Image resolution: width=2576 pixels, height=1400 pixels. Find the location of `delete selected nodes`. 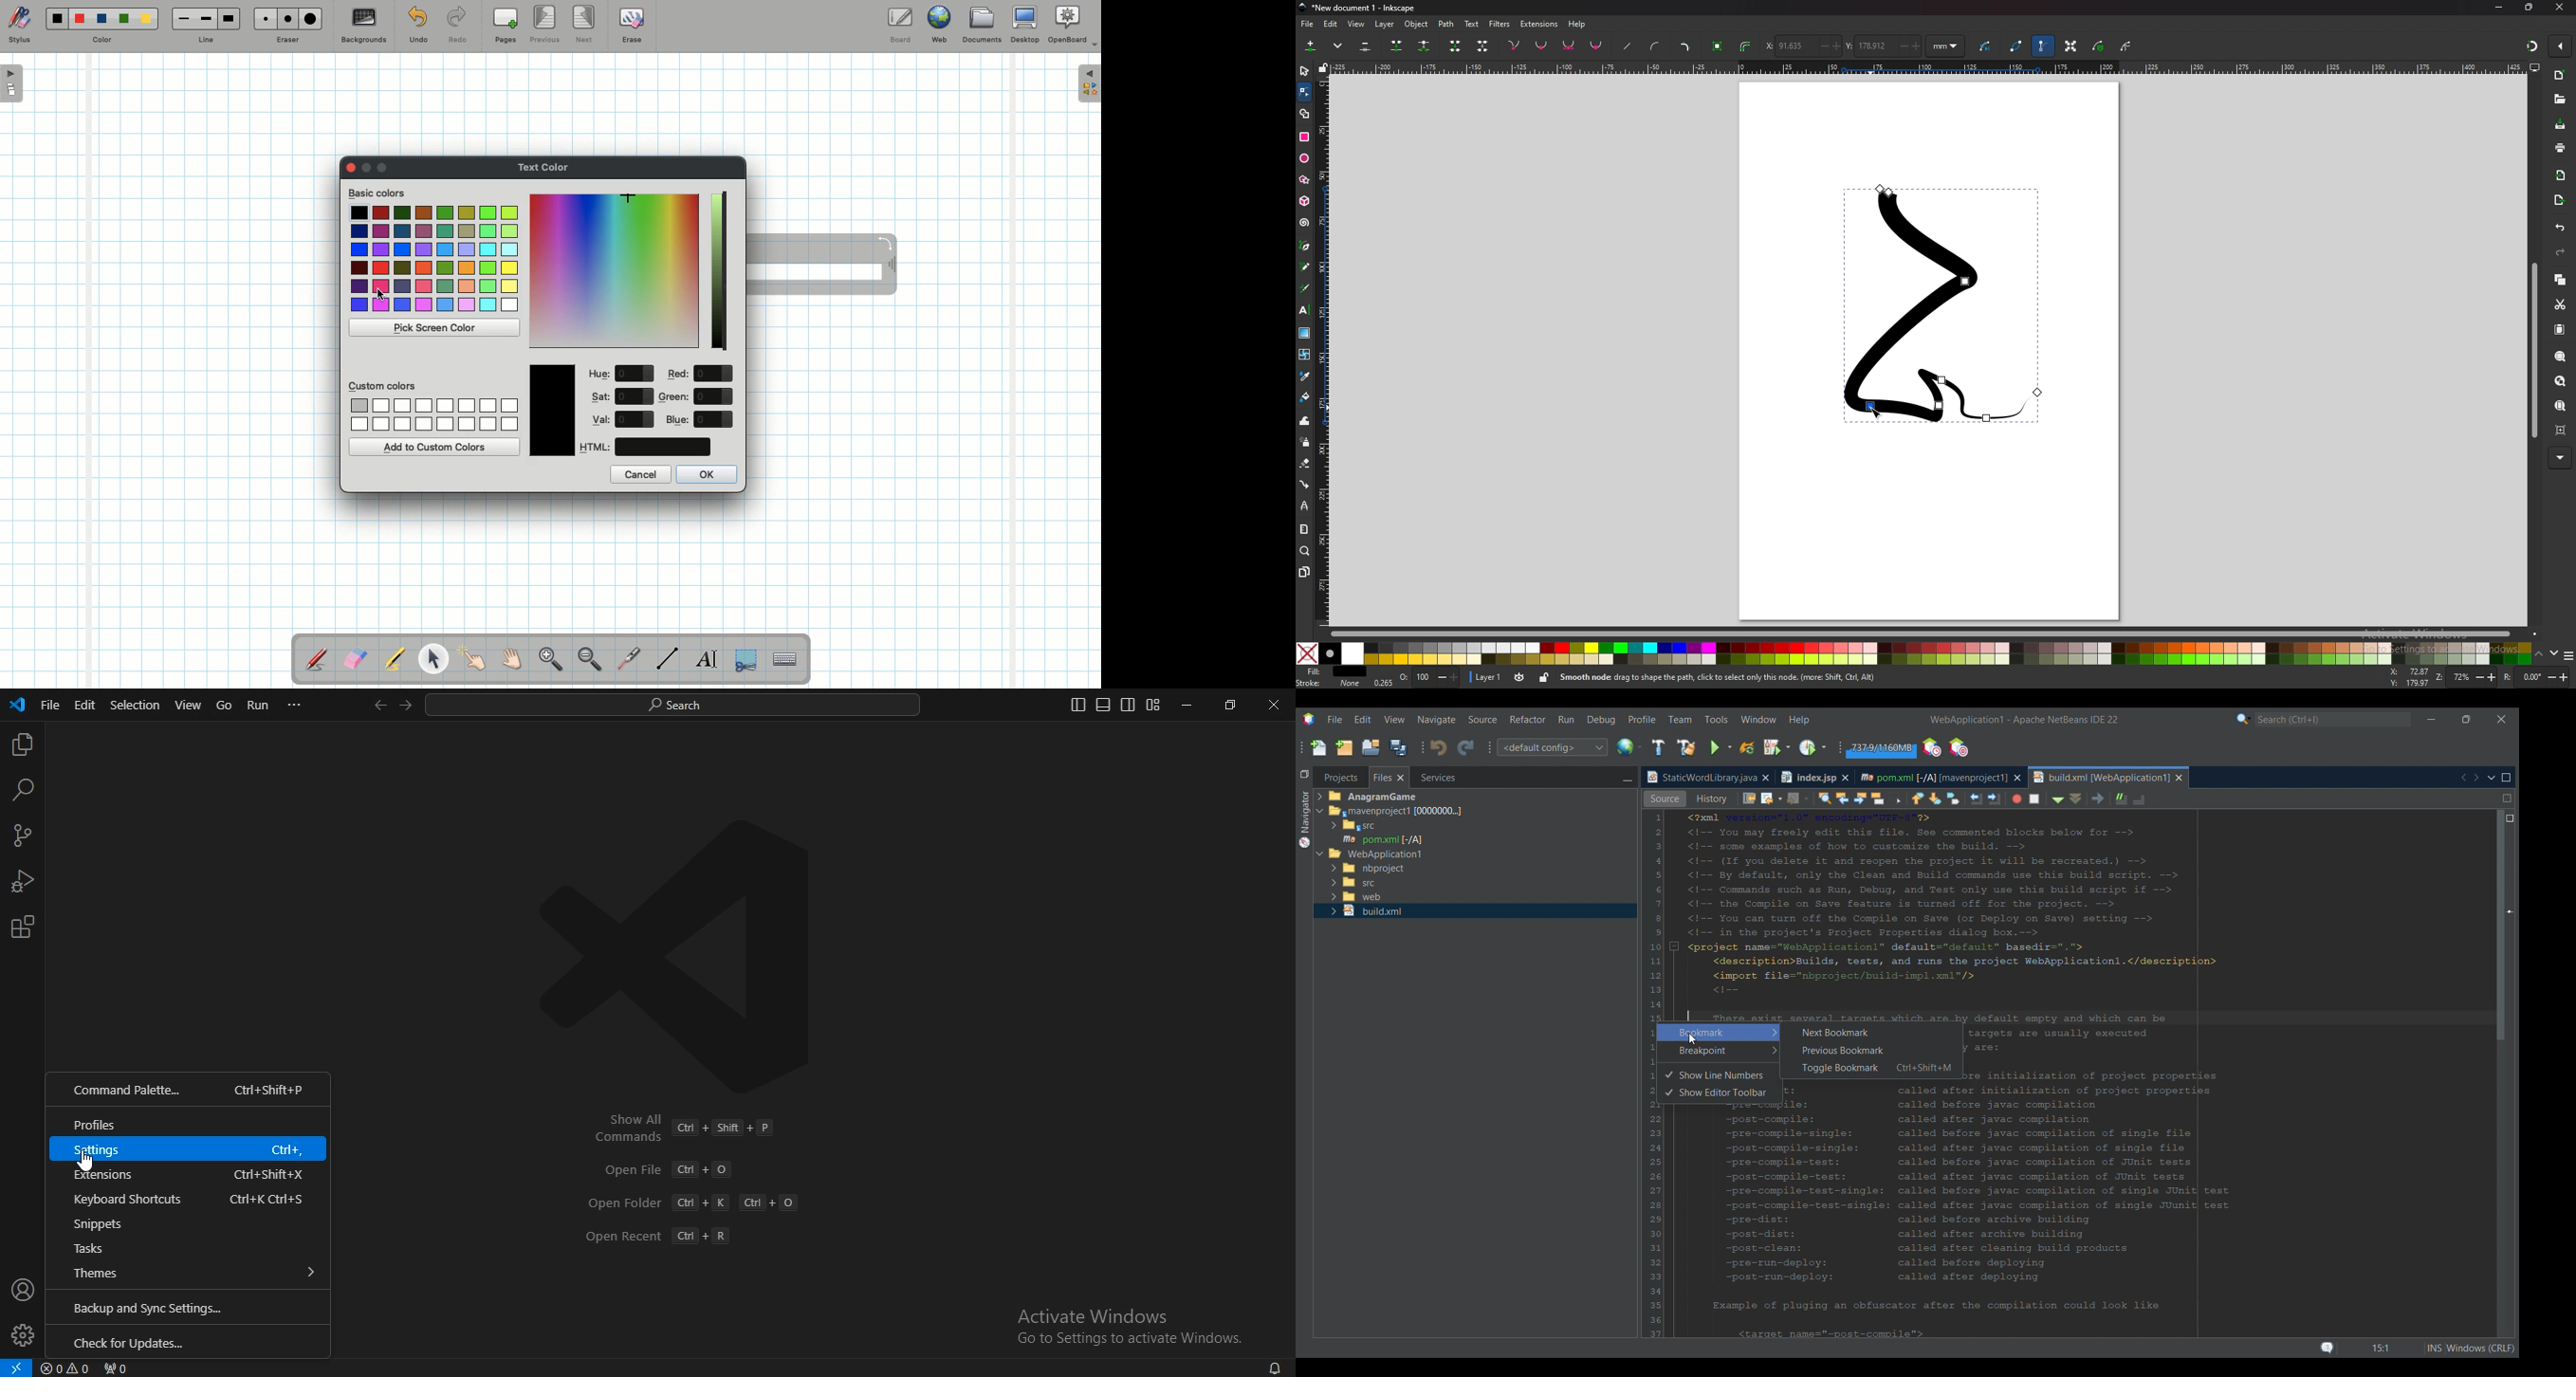

delete selected nodes is located at coordinates (1366, 47).